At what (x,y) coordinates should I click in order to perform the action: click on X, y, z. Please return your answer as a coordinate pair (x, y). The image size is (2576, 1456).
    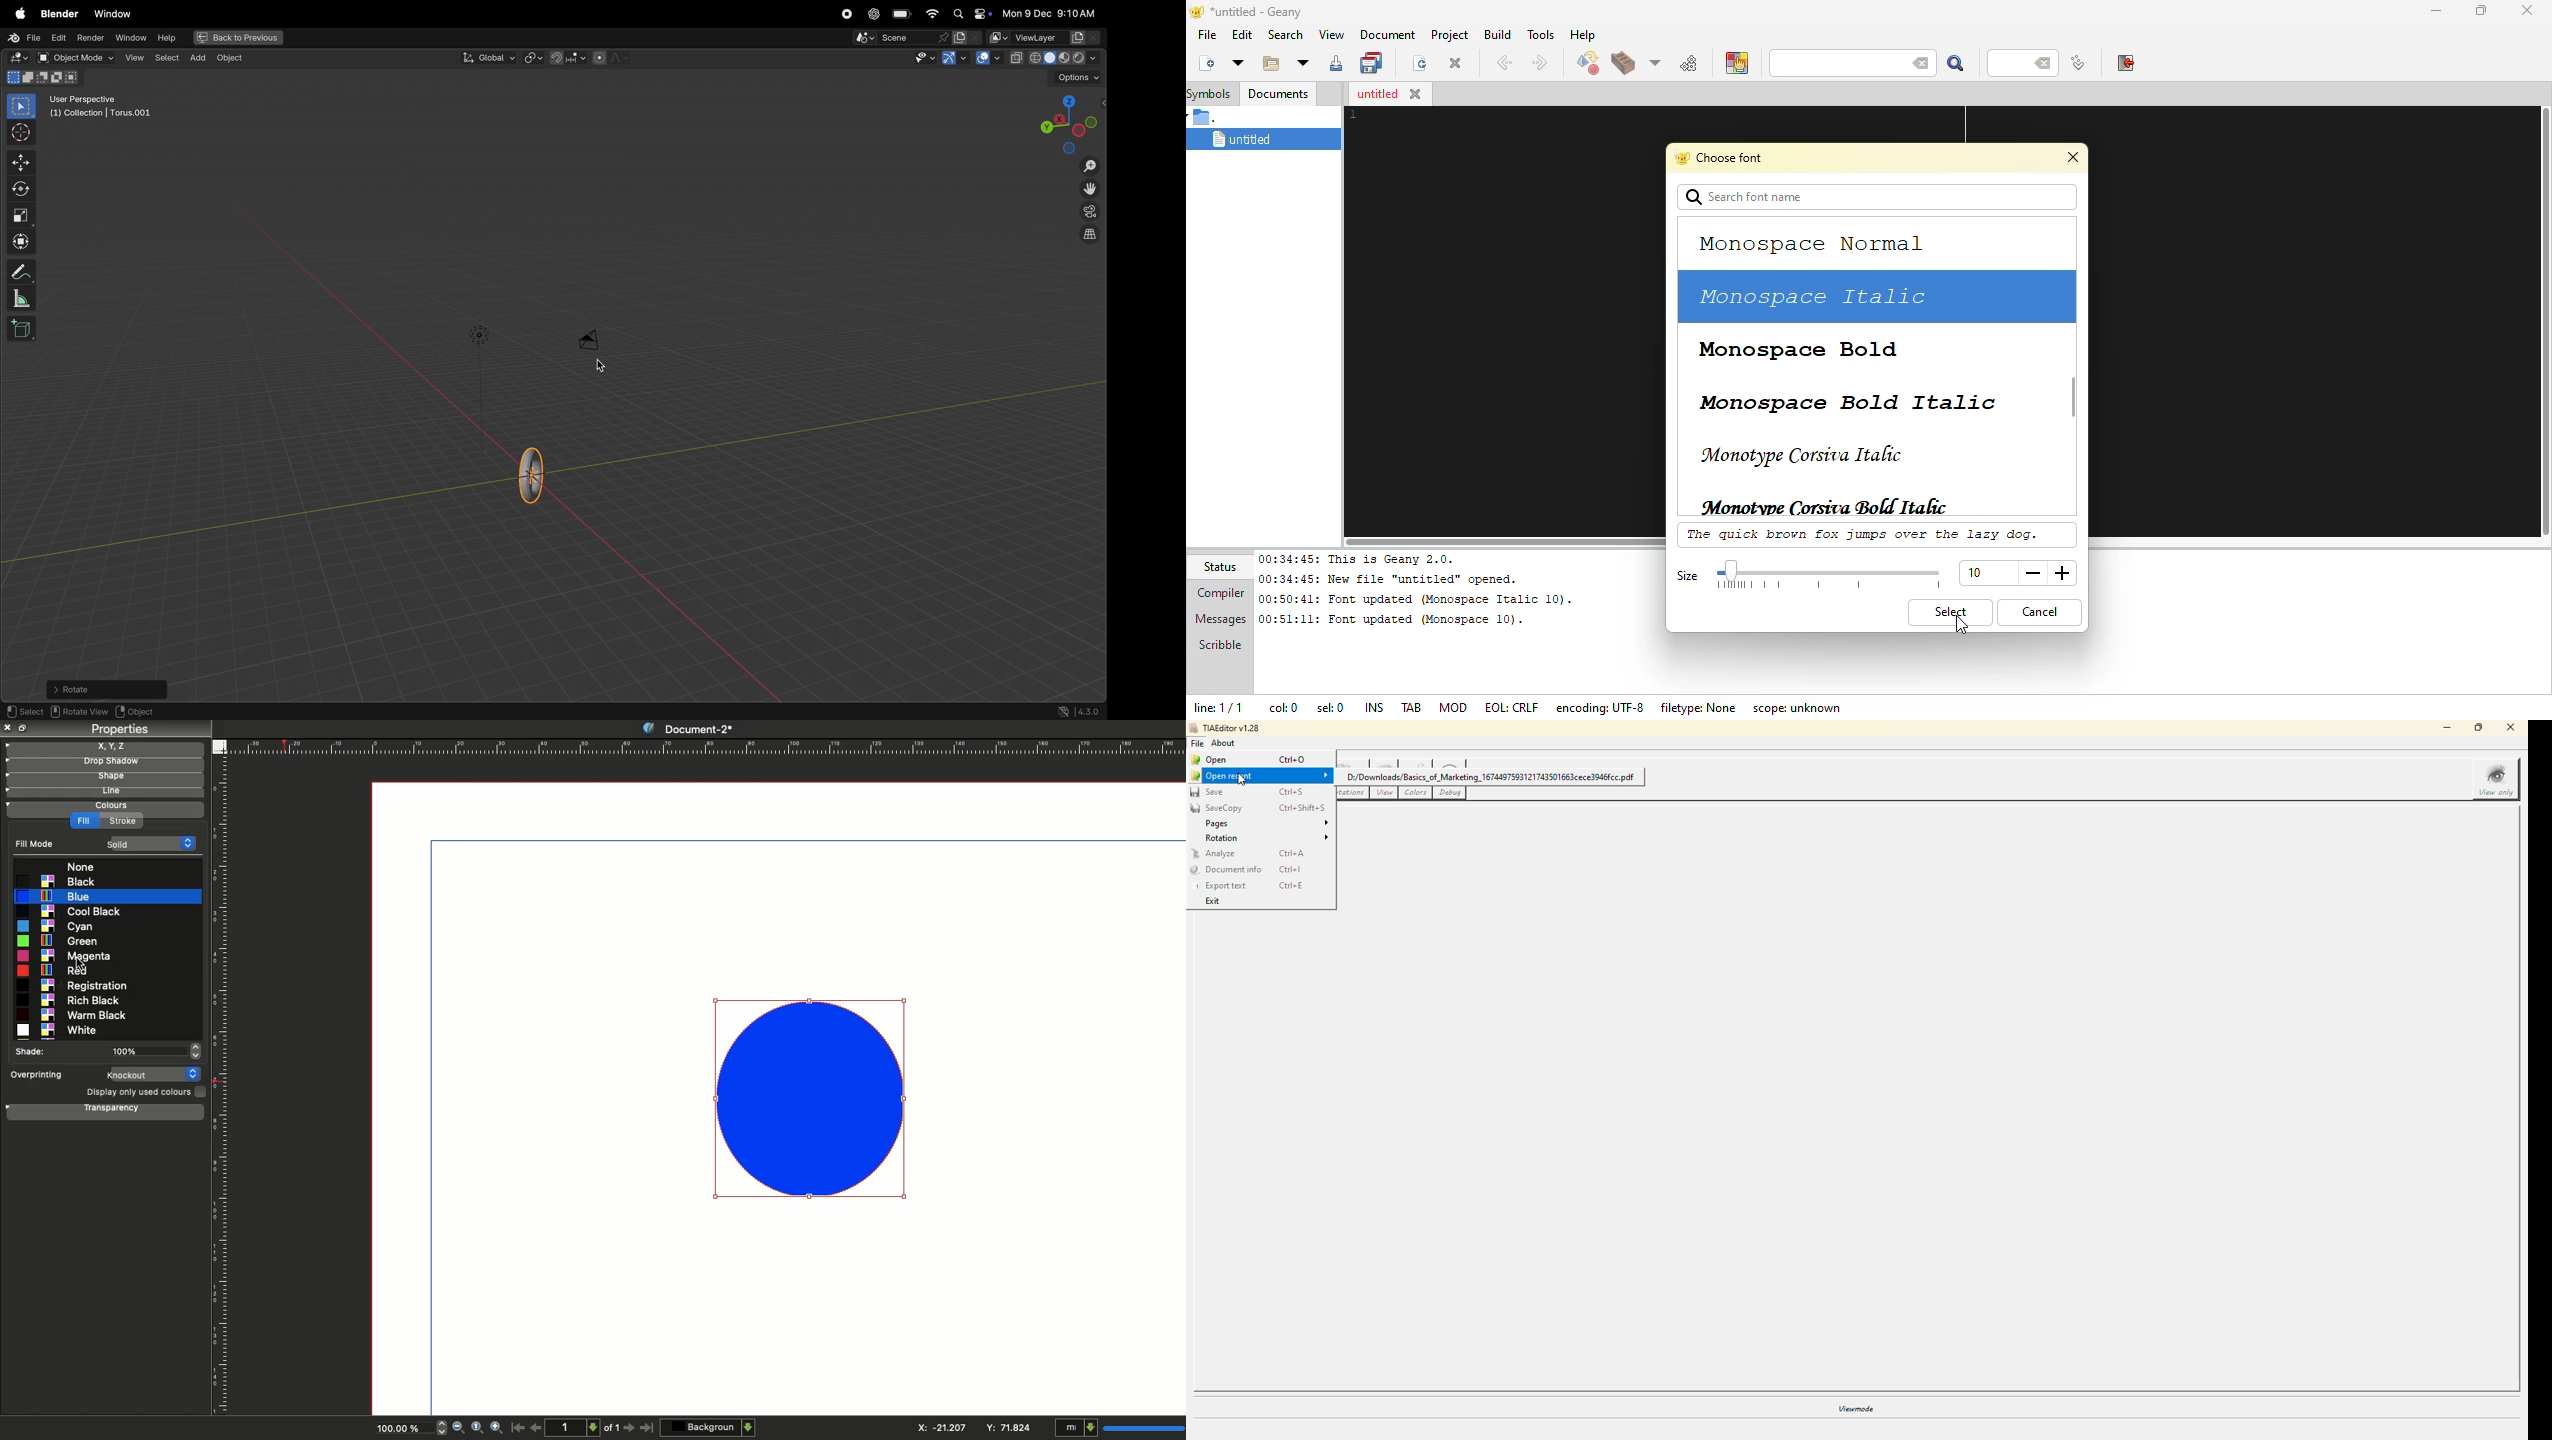
    Looking at the image, I should click on (105, 746).